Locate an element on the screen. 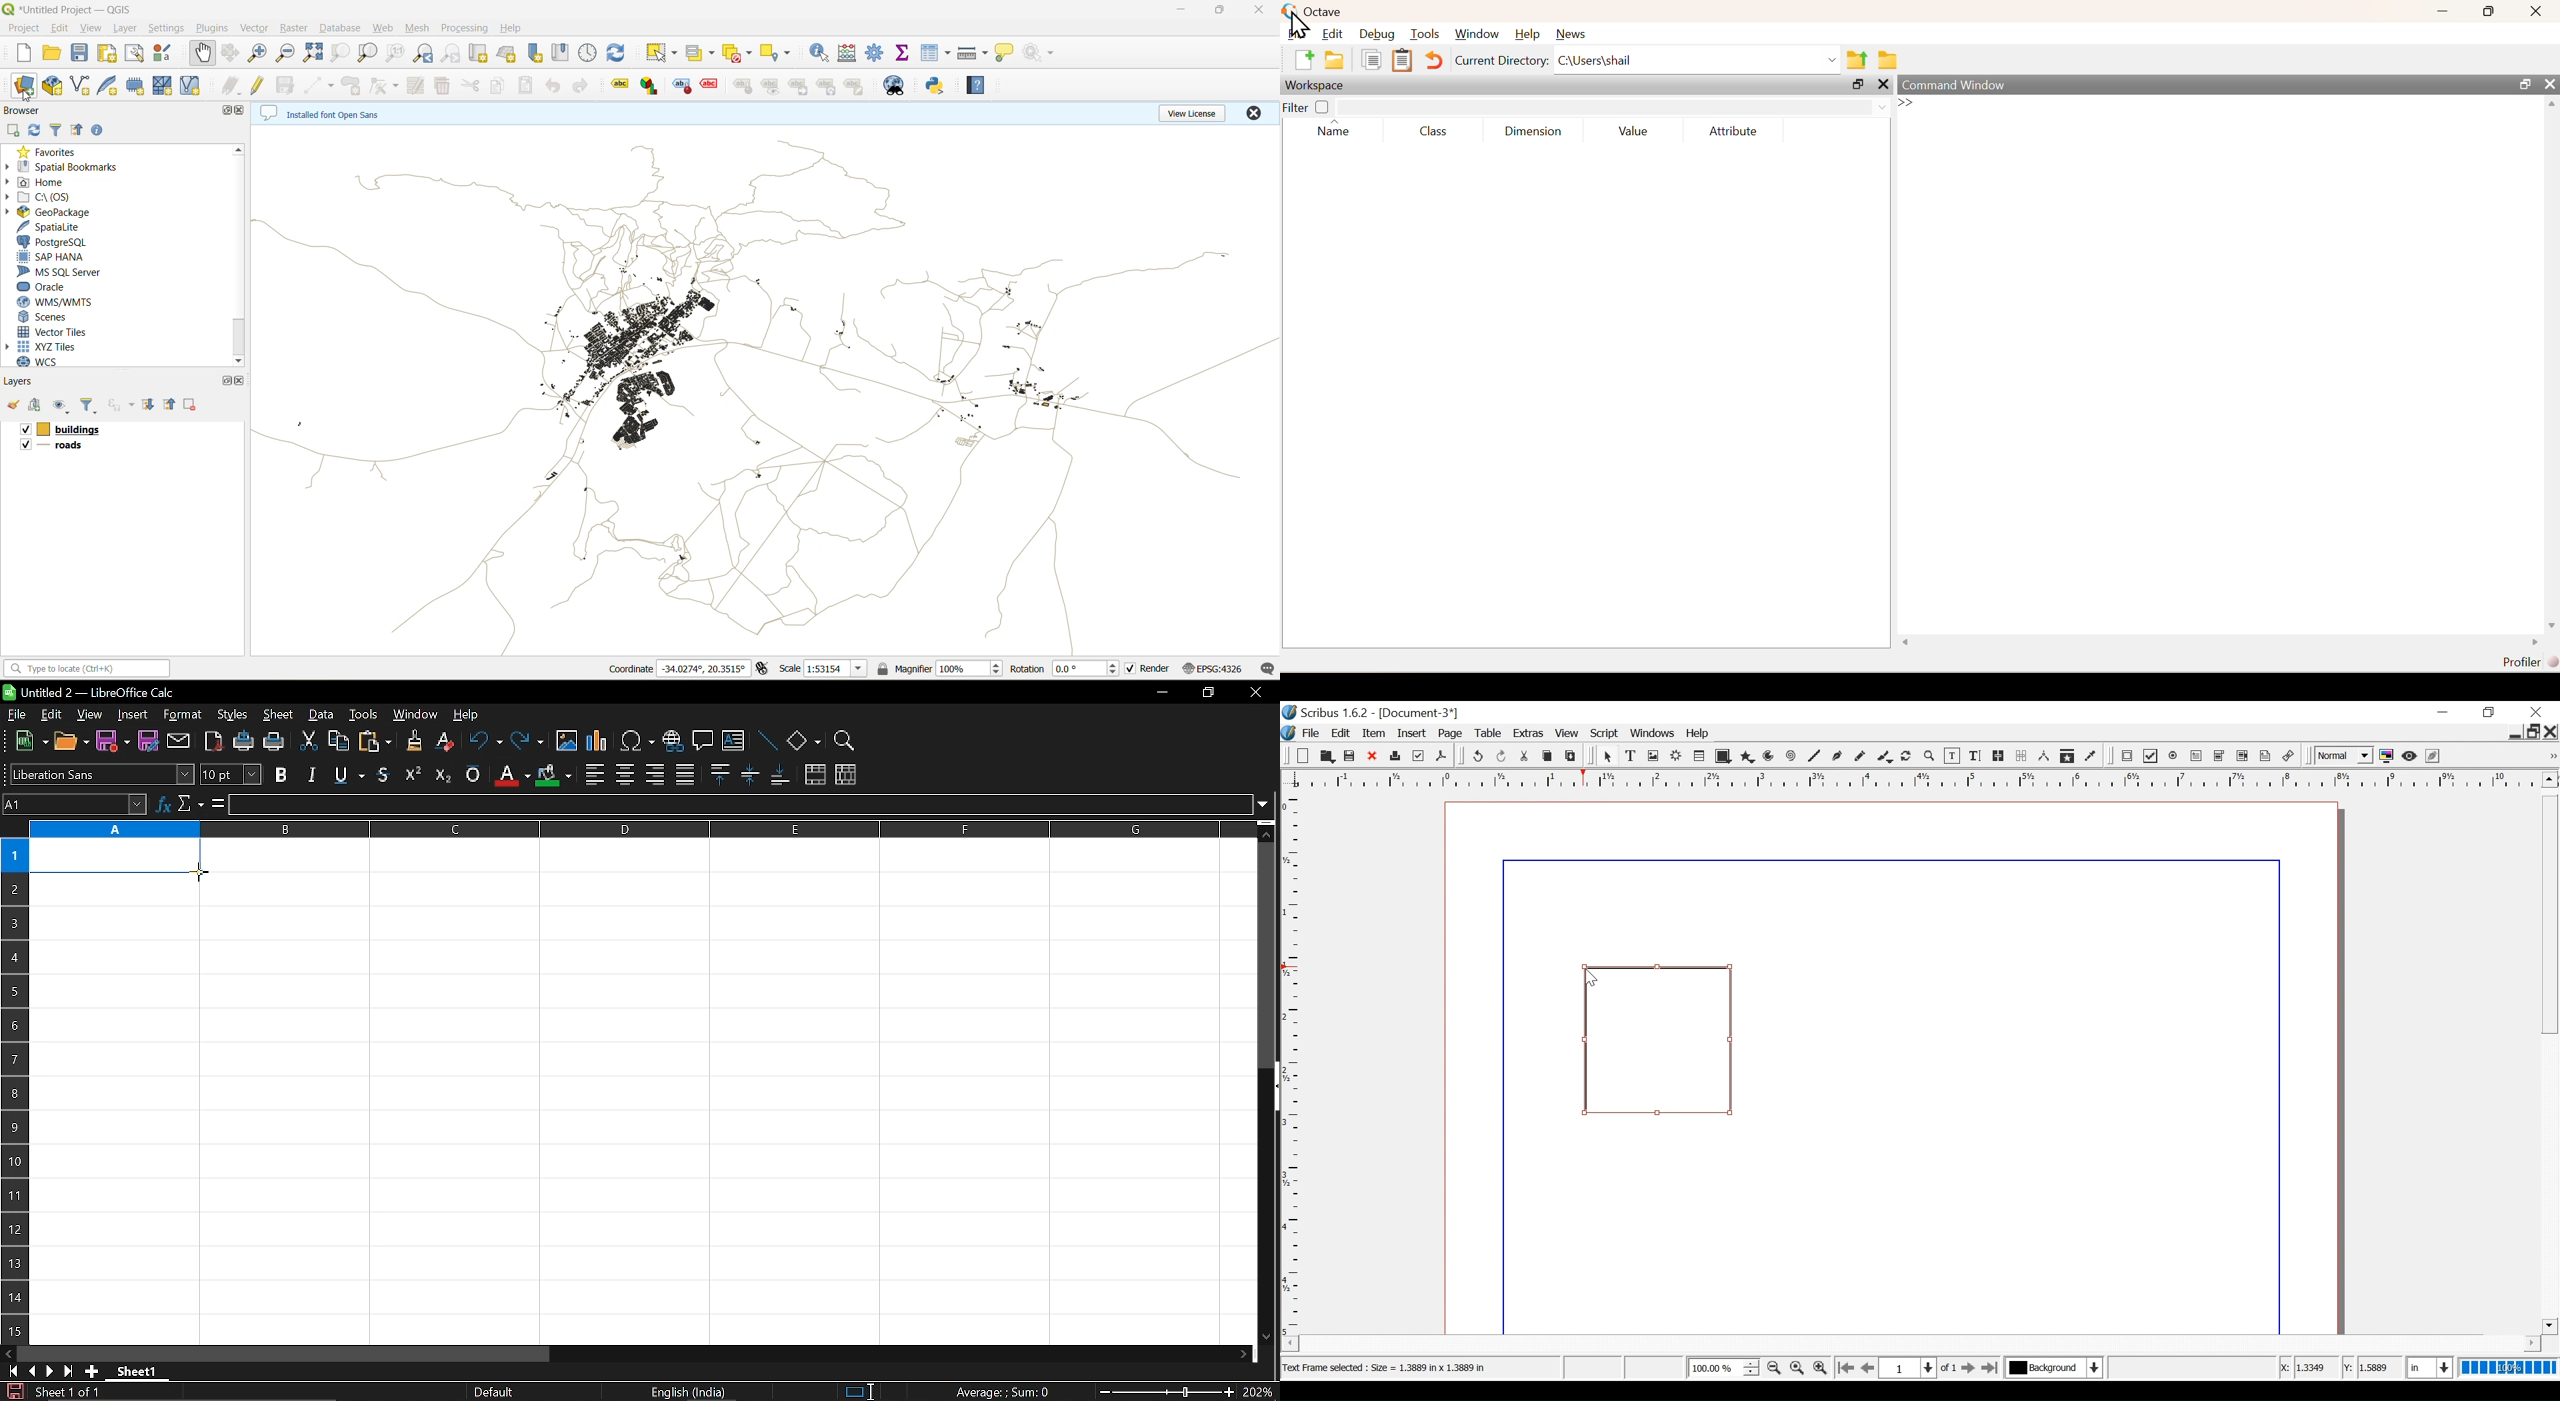 This screenshot has width=2576, height=1428. Save is located at coordinates (1350, 755).